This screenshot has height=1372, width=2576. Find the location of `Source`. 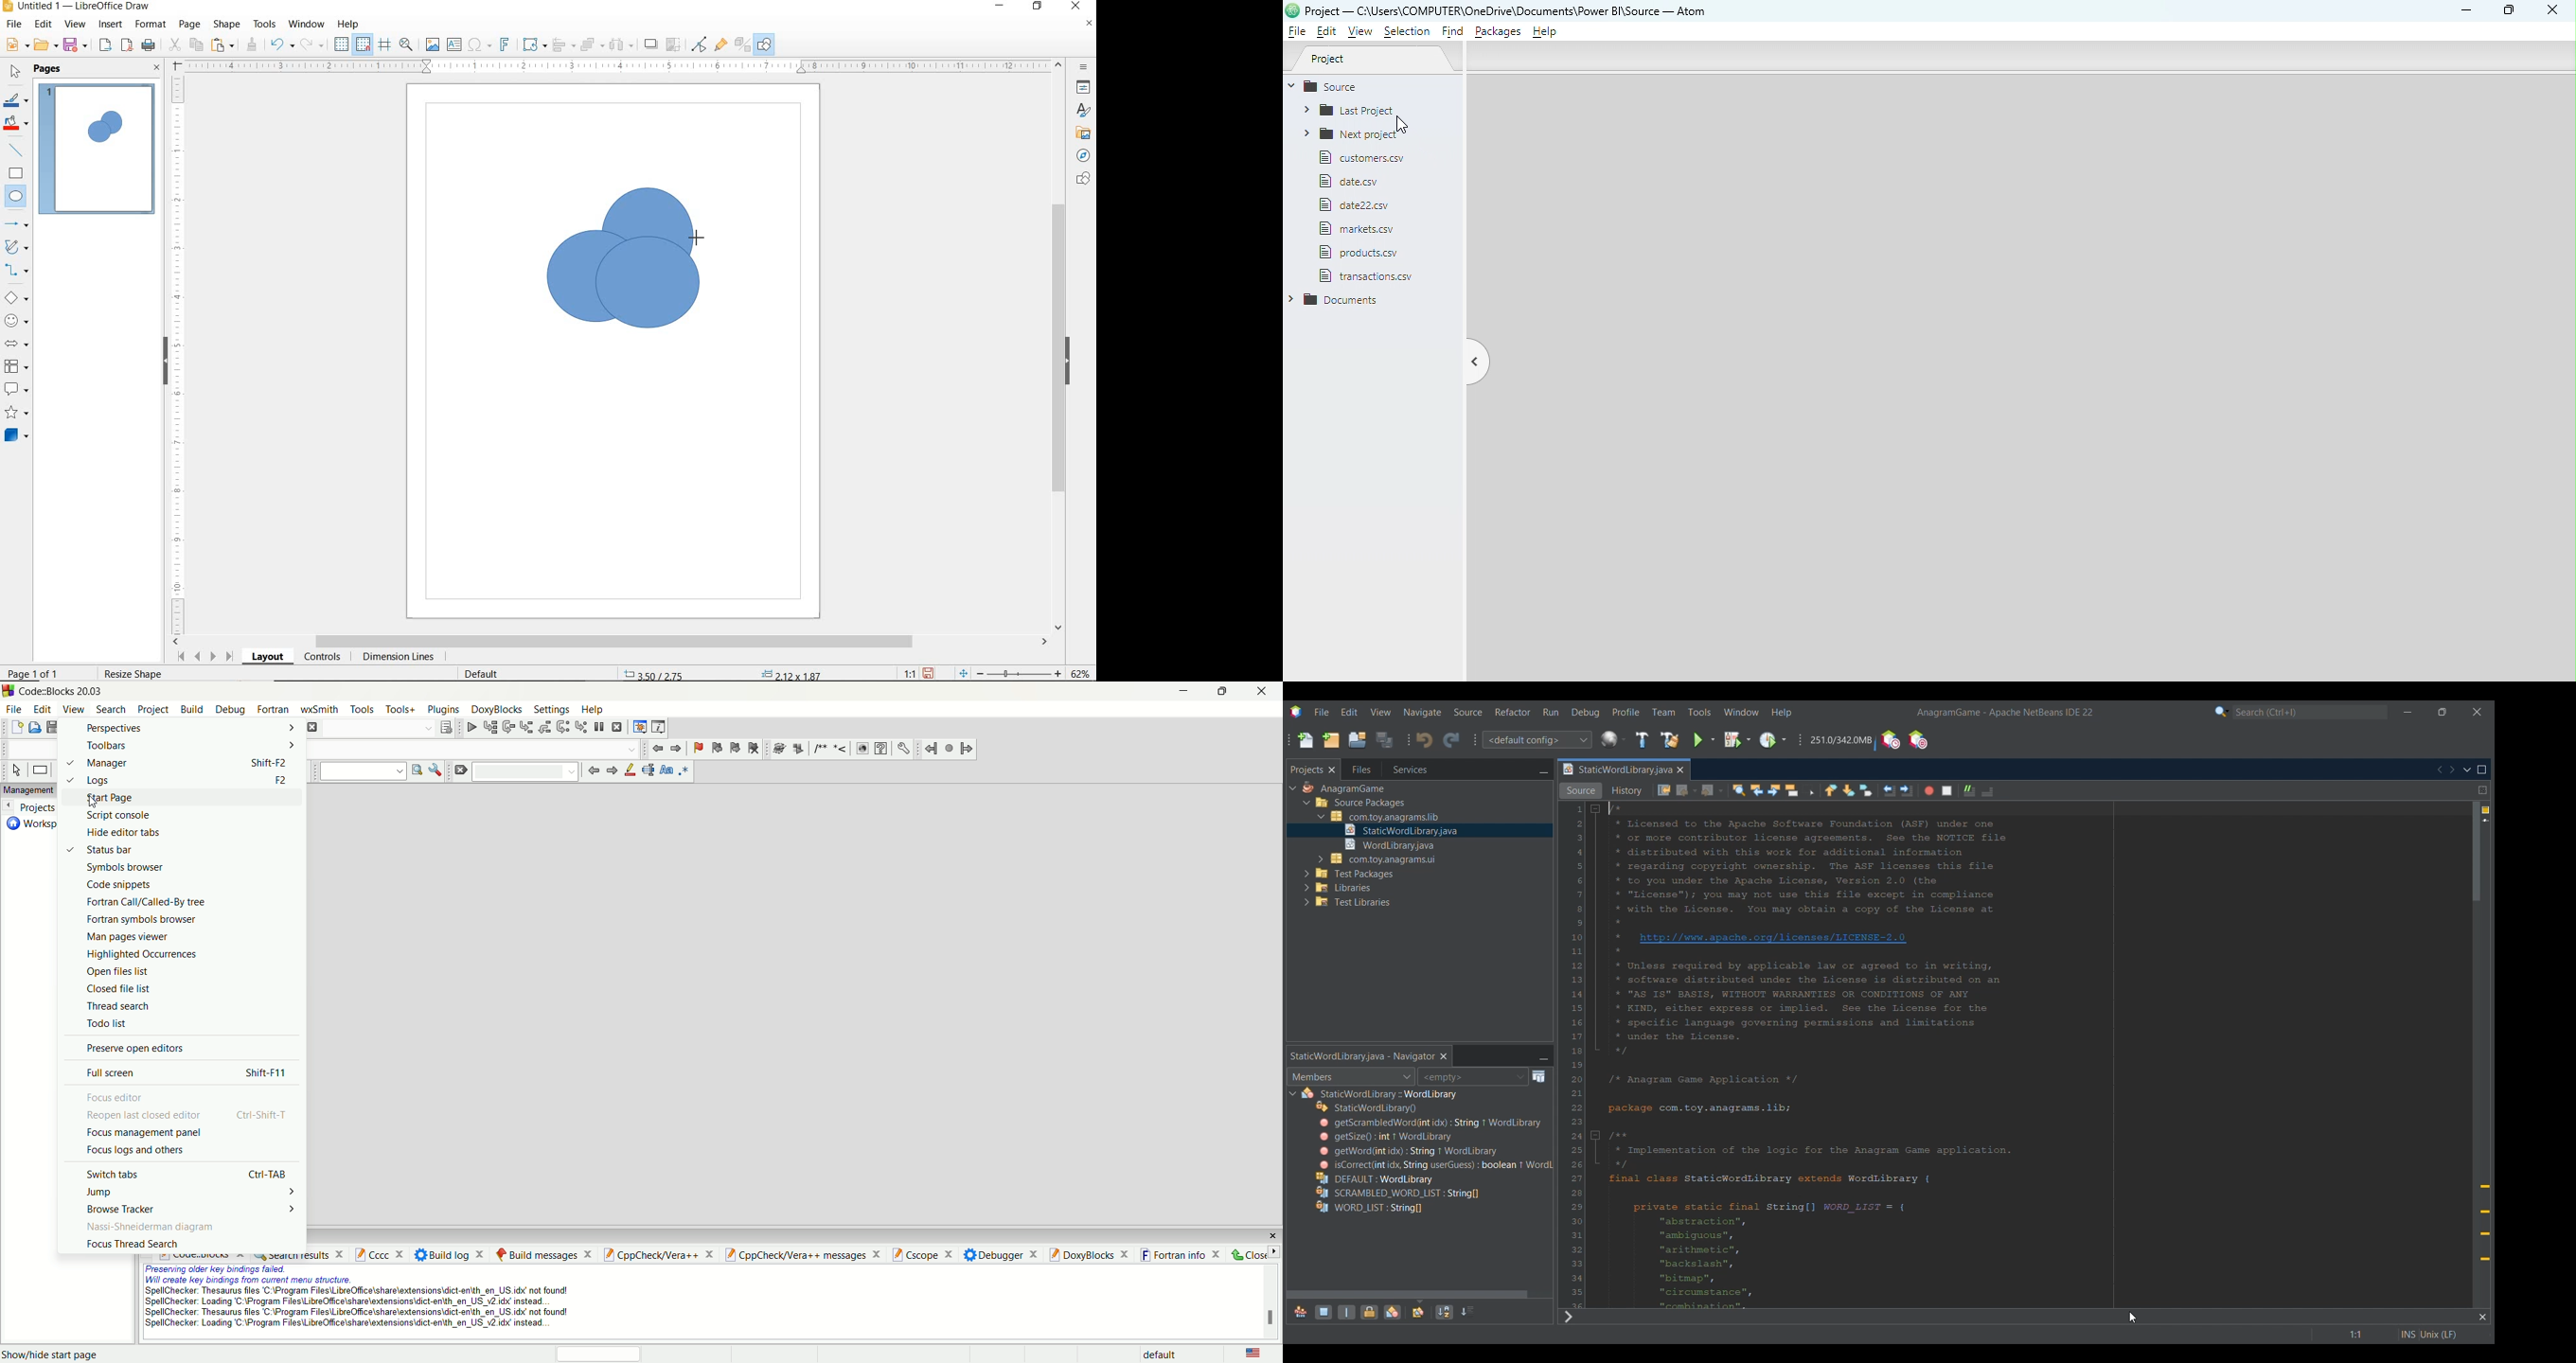

Source is located at coordinates (1339, 87).